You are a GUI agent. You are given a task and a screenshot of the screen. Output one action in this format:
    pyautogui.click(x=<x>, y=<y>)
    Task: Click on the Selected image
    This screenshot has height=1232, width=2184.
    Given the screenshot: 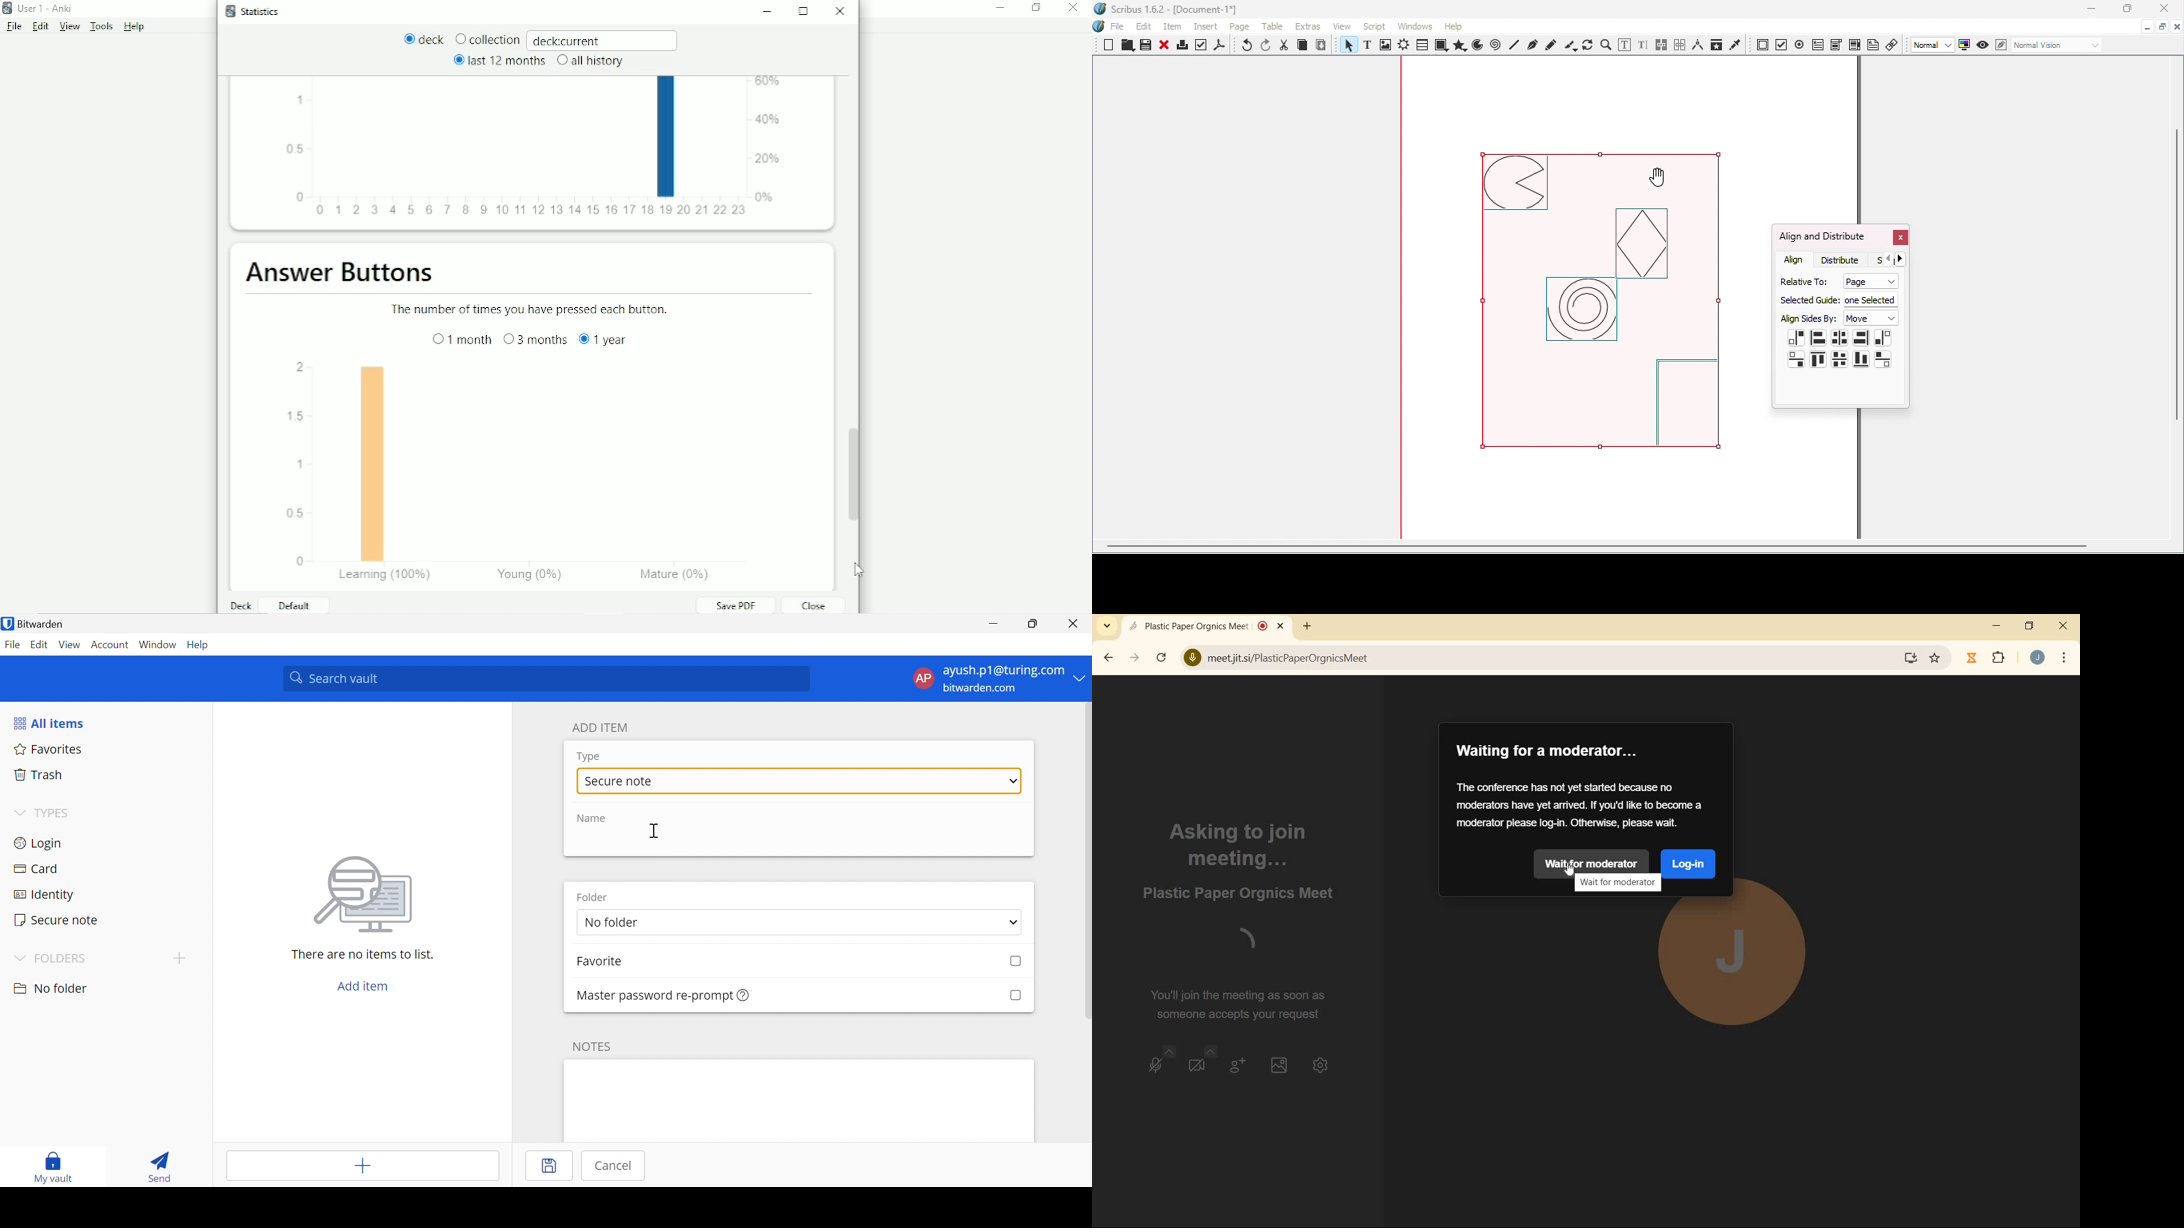 What is the action you would take?
    pyautogui.click(x=1613, y=308)
    